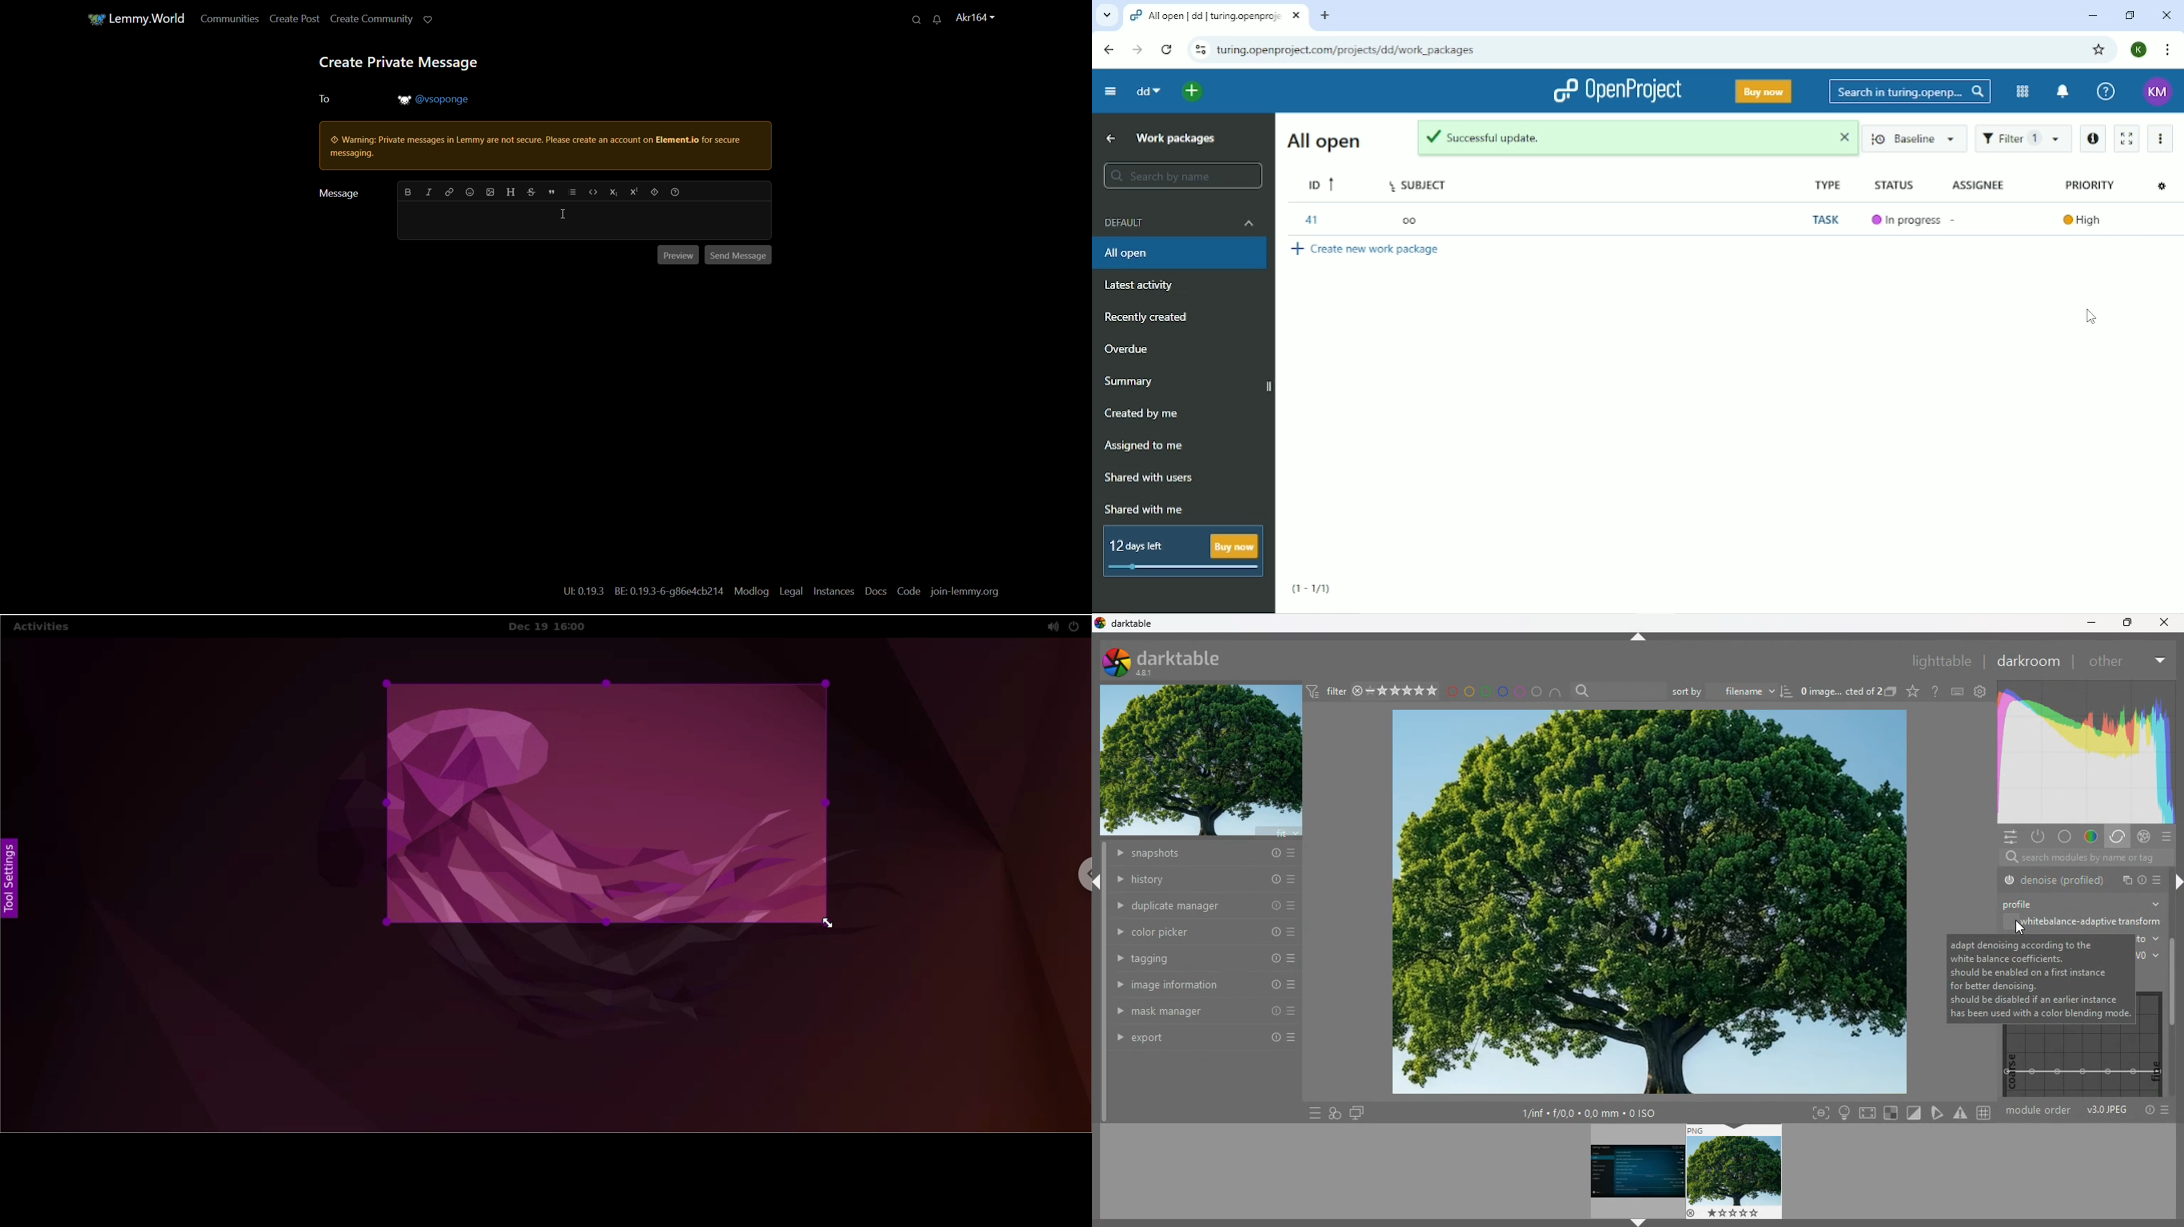 This screenshot has height=1232, width=2184. What do you see at coordinates (1126, 624) in the screenshot?
I see `dartable` at bounding box center [1126, 624].